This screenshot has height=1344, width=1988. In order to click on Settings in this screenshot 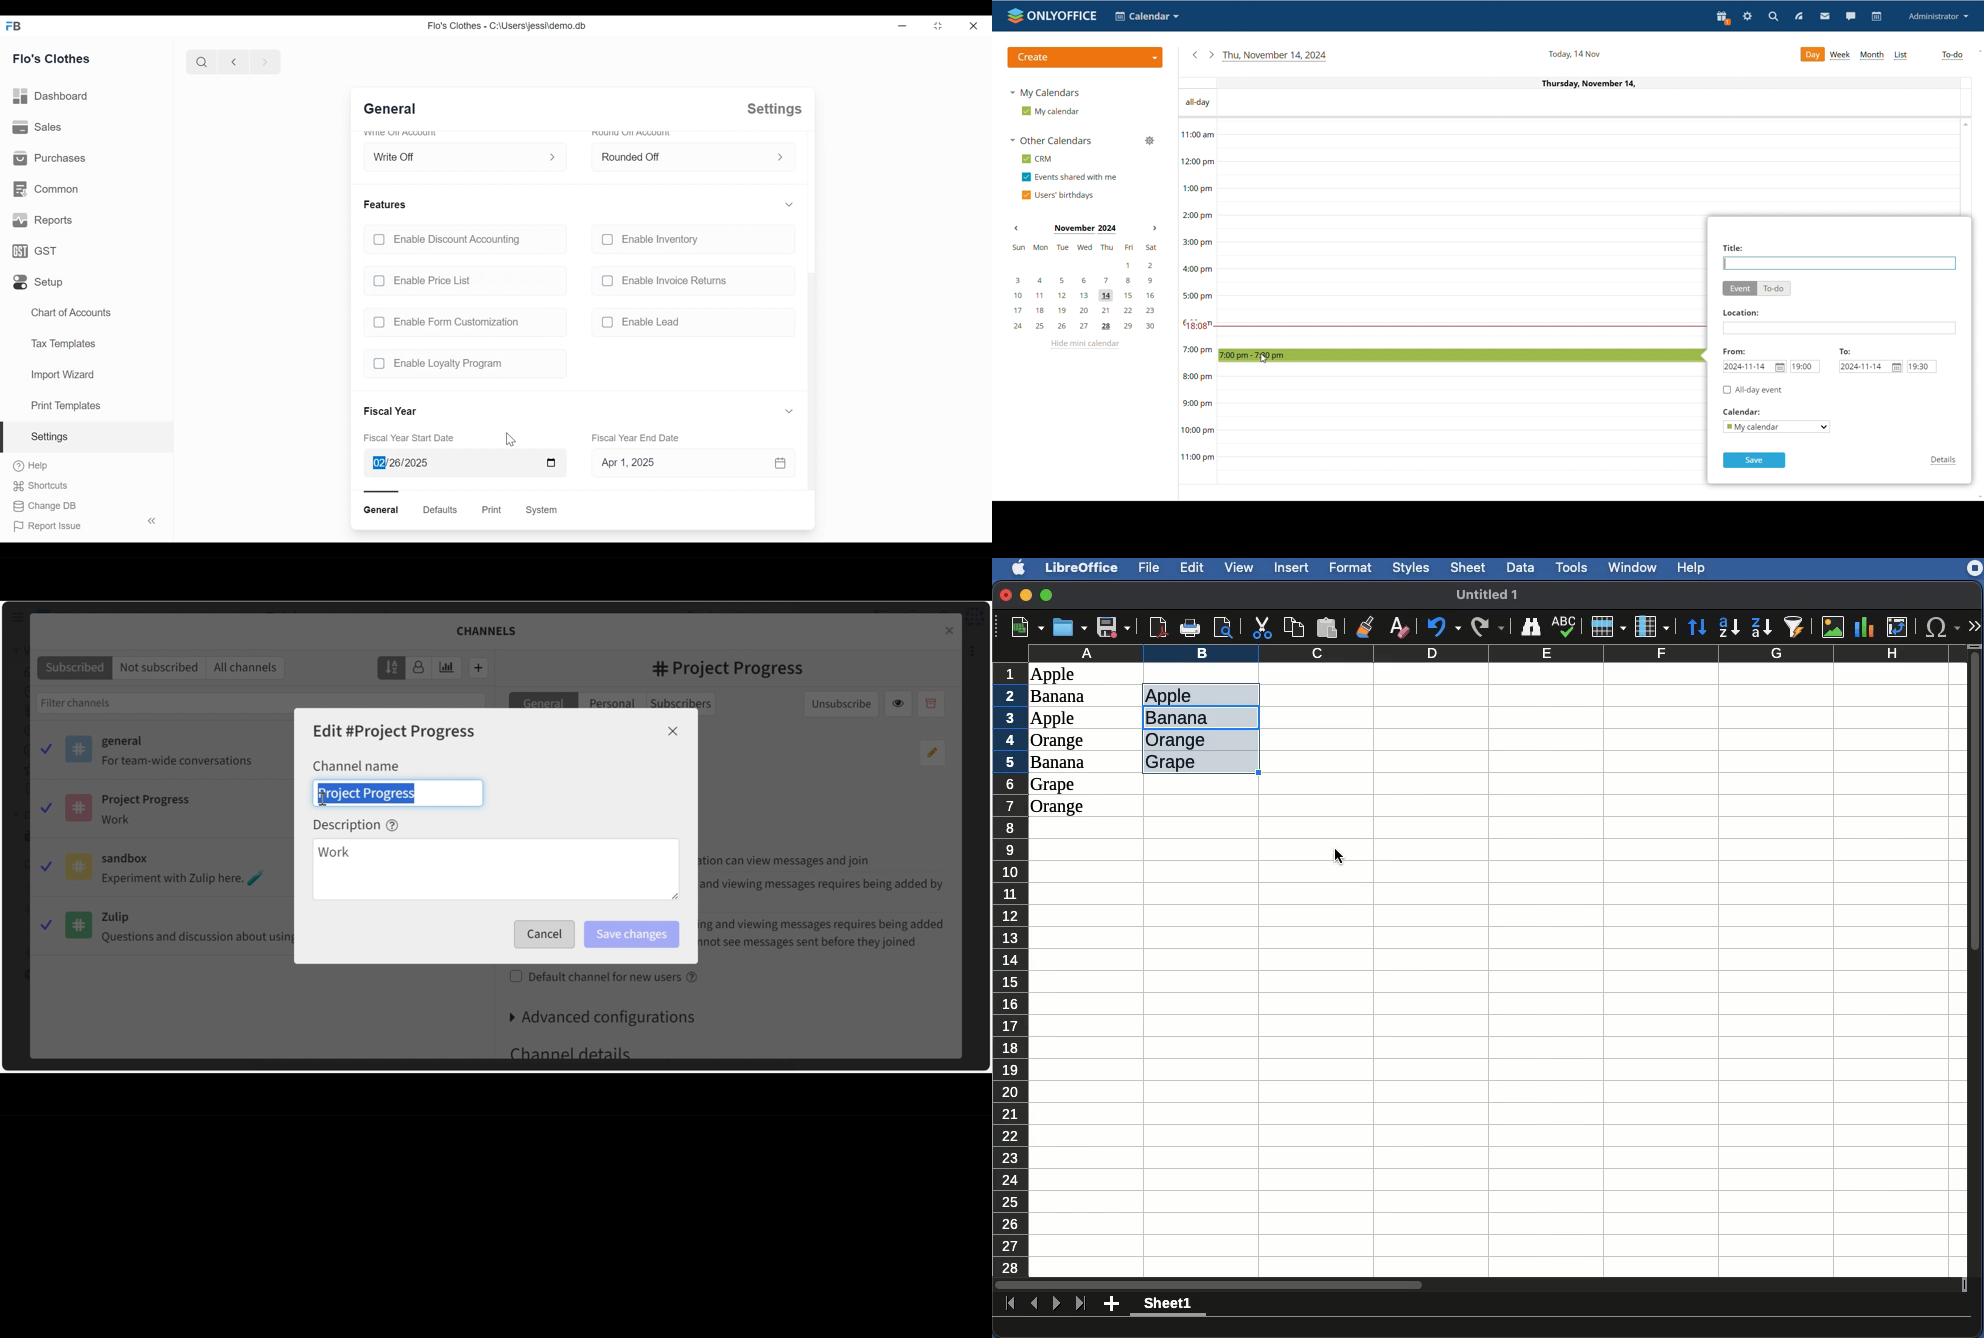, I will do `click(87, 438)`.